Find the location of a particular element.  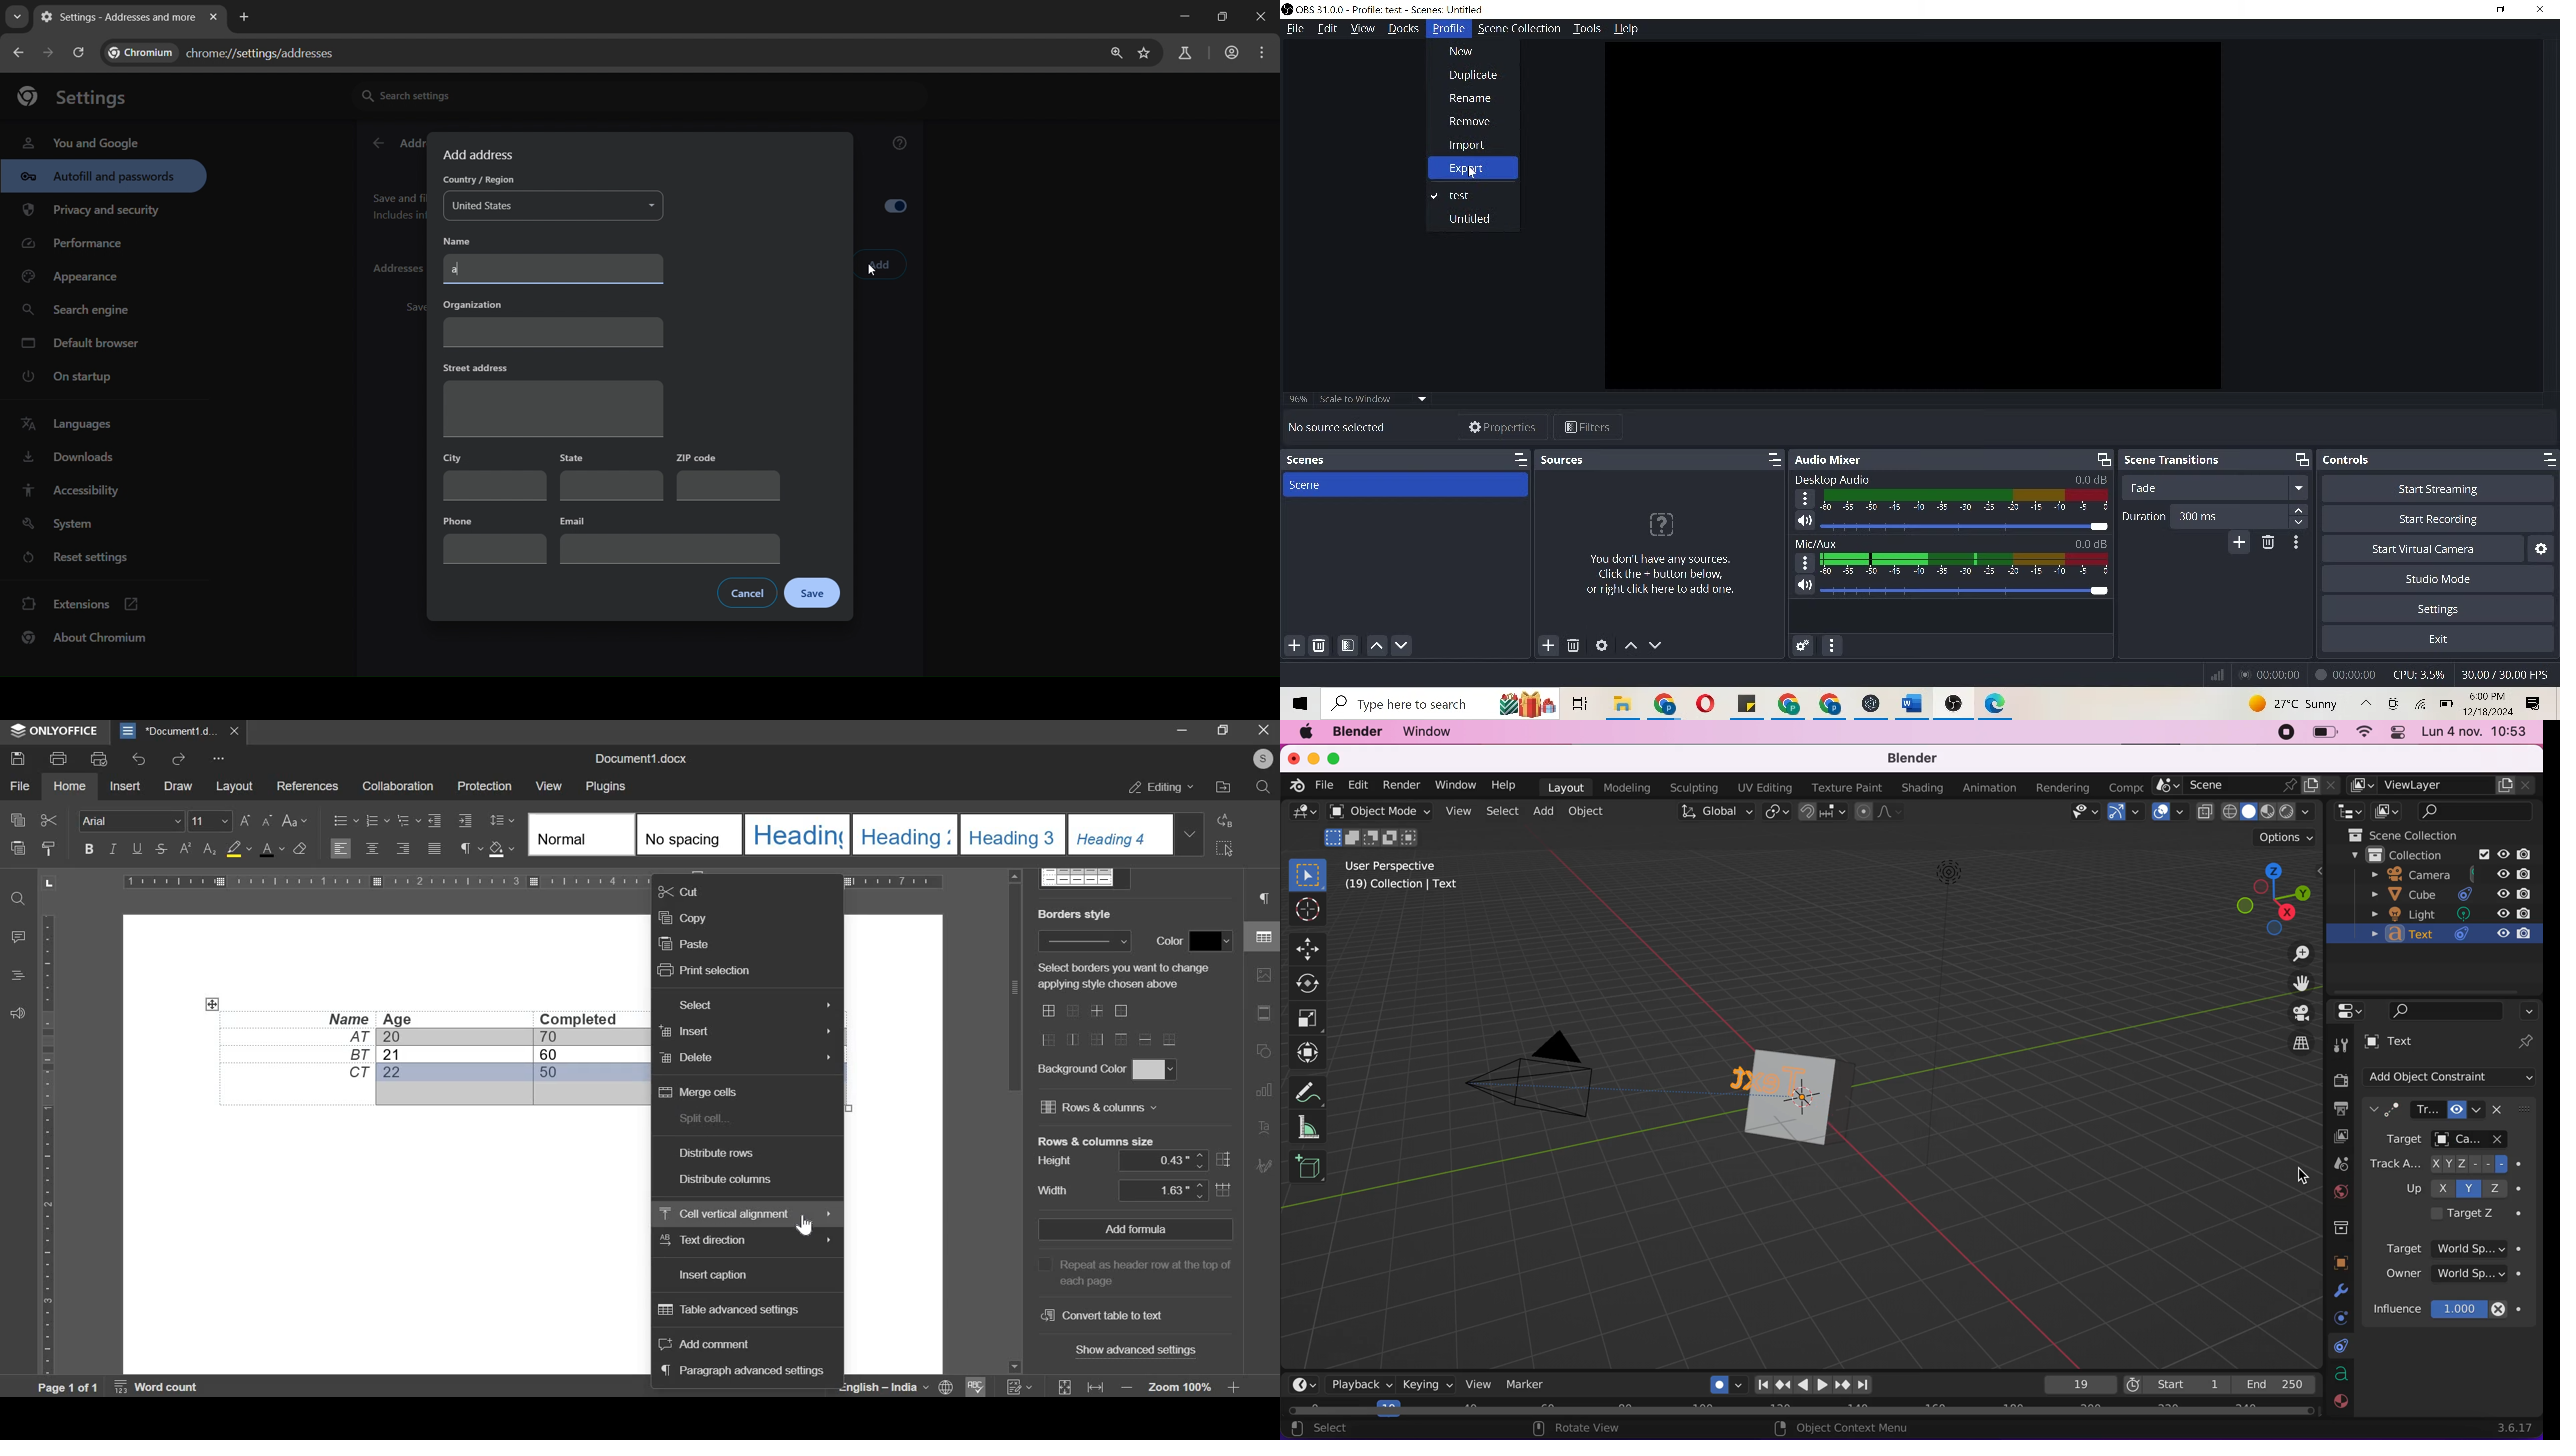

extensions is located at coordinates (81, 603).